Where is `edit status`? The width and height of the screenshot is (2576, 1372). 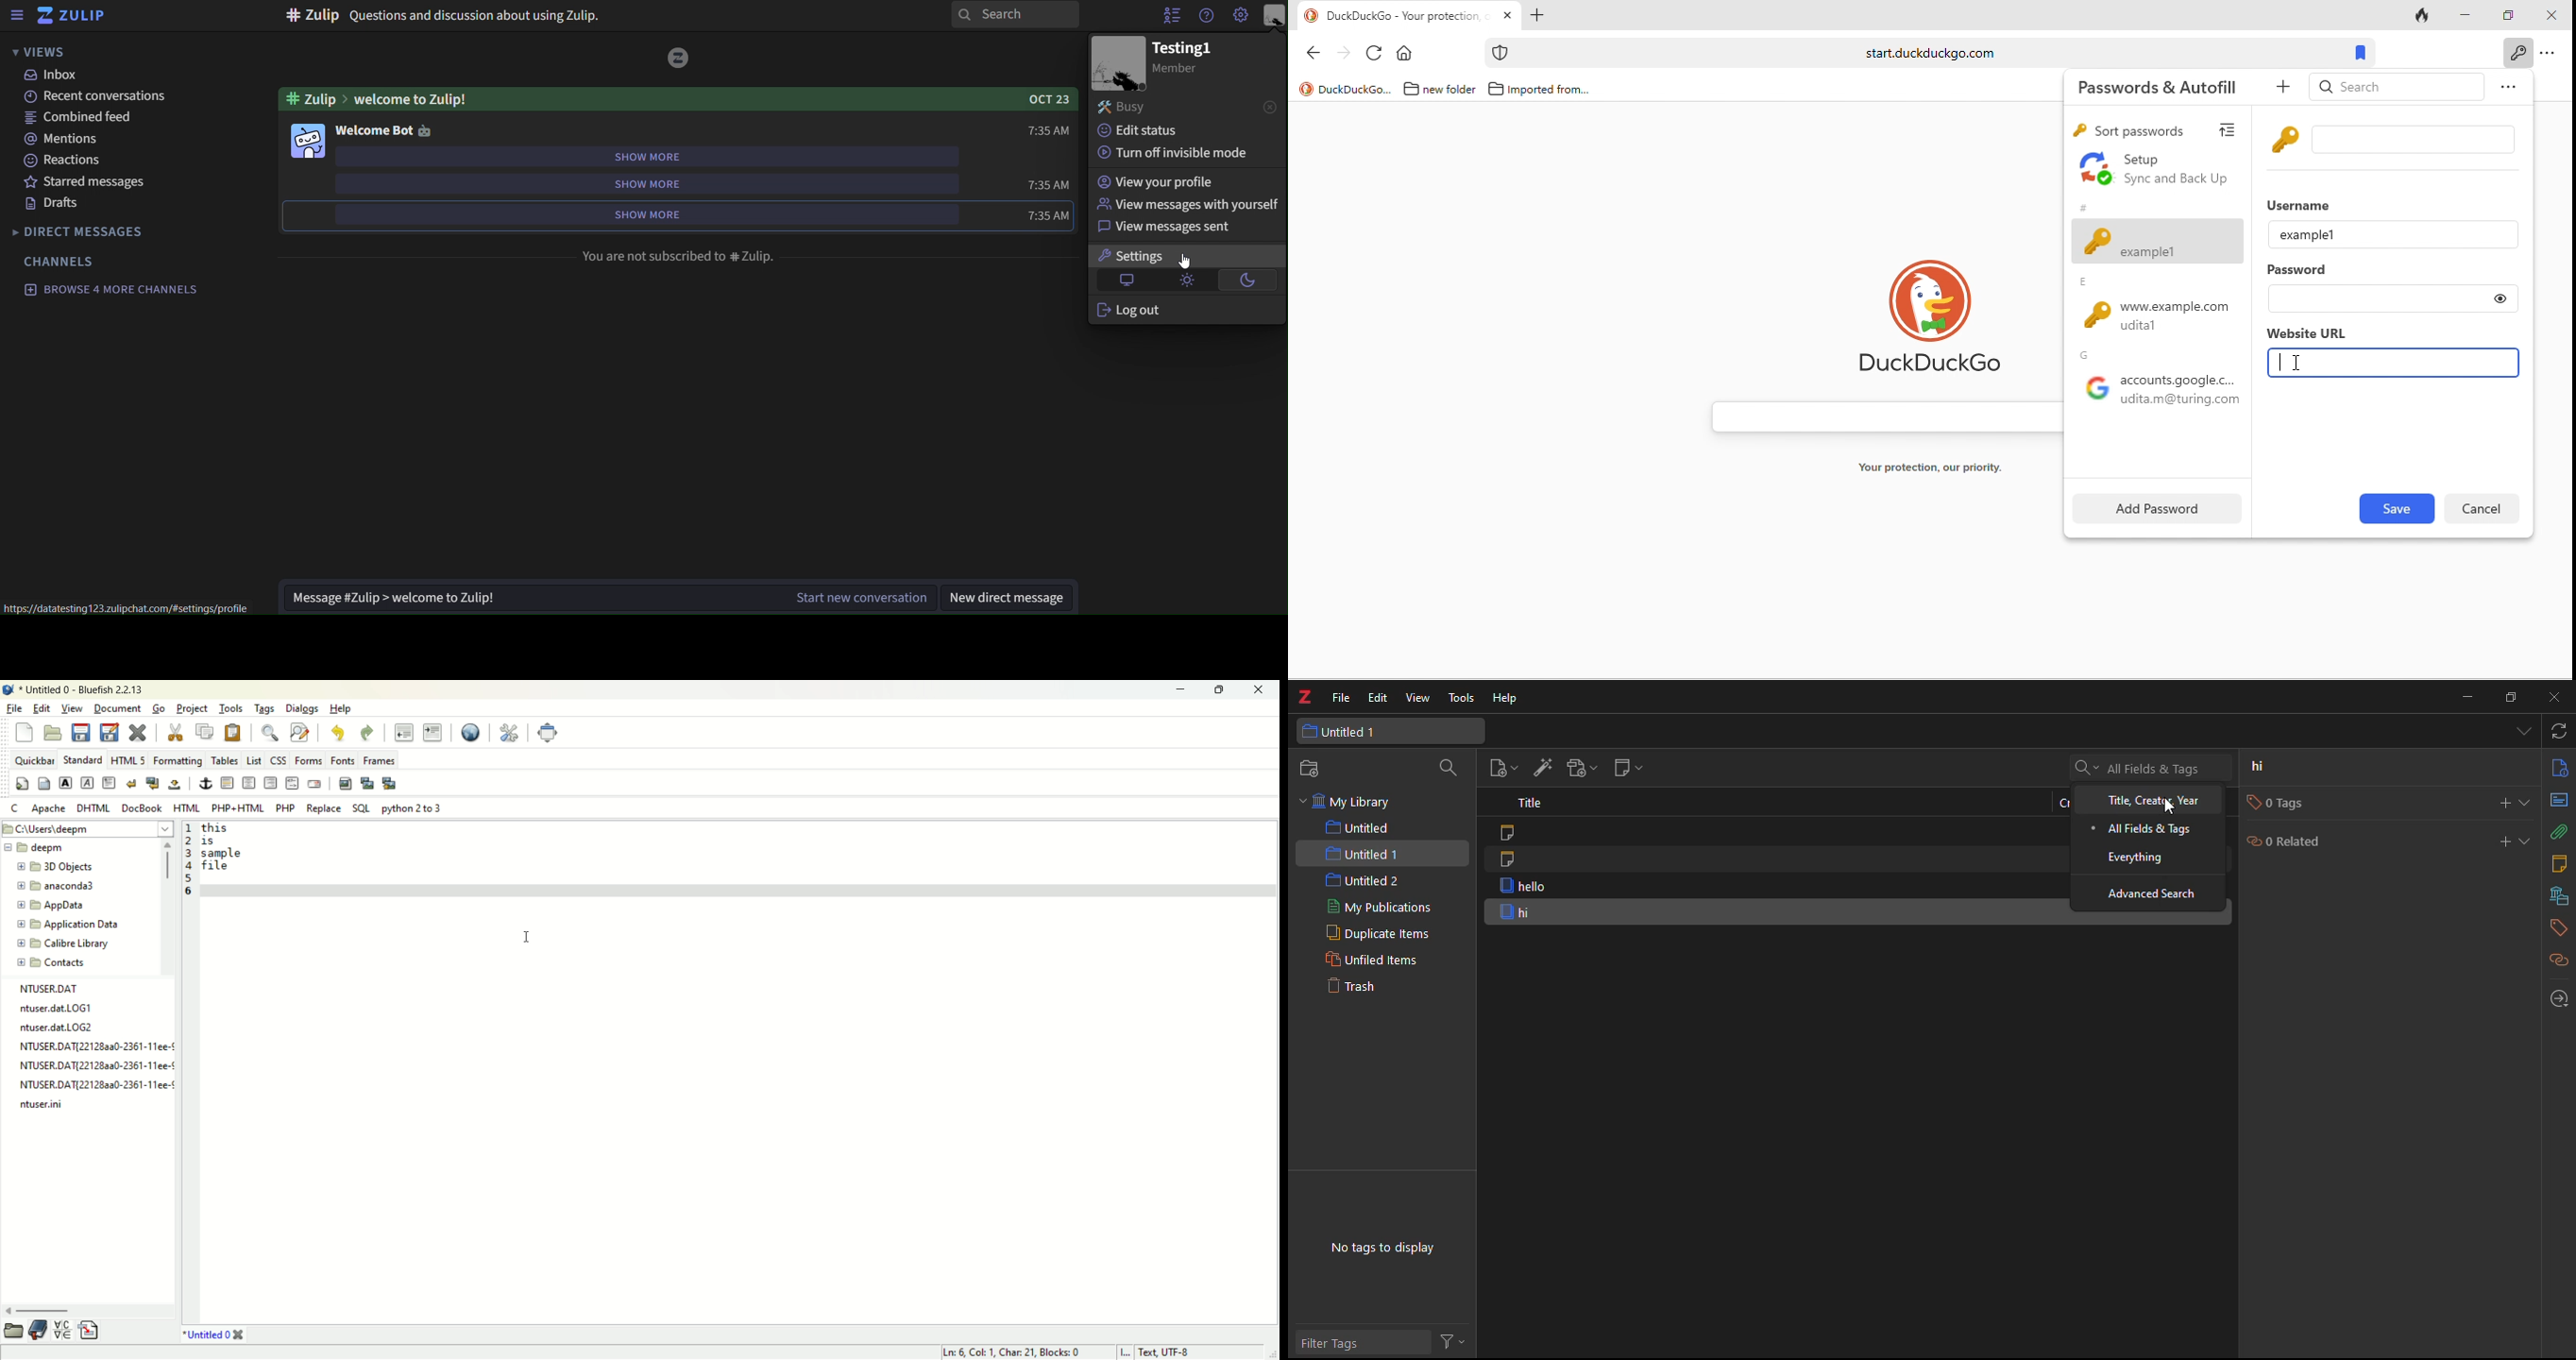
edit status is located at coordinates (1142, 131).